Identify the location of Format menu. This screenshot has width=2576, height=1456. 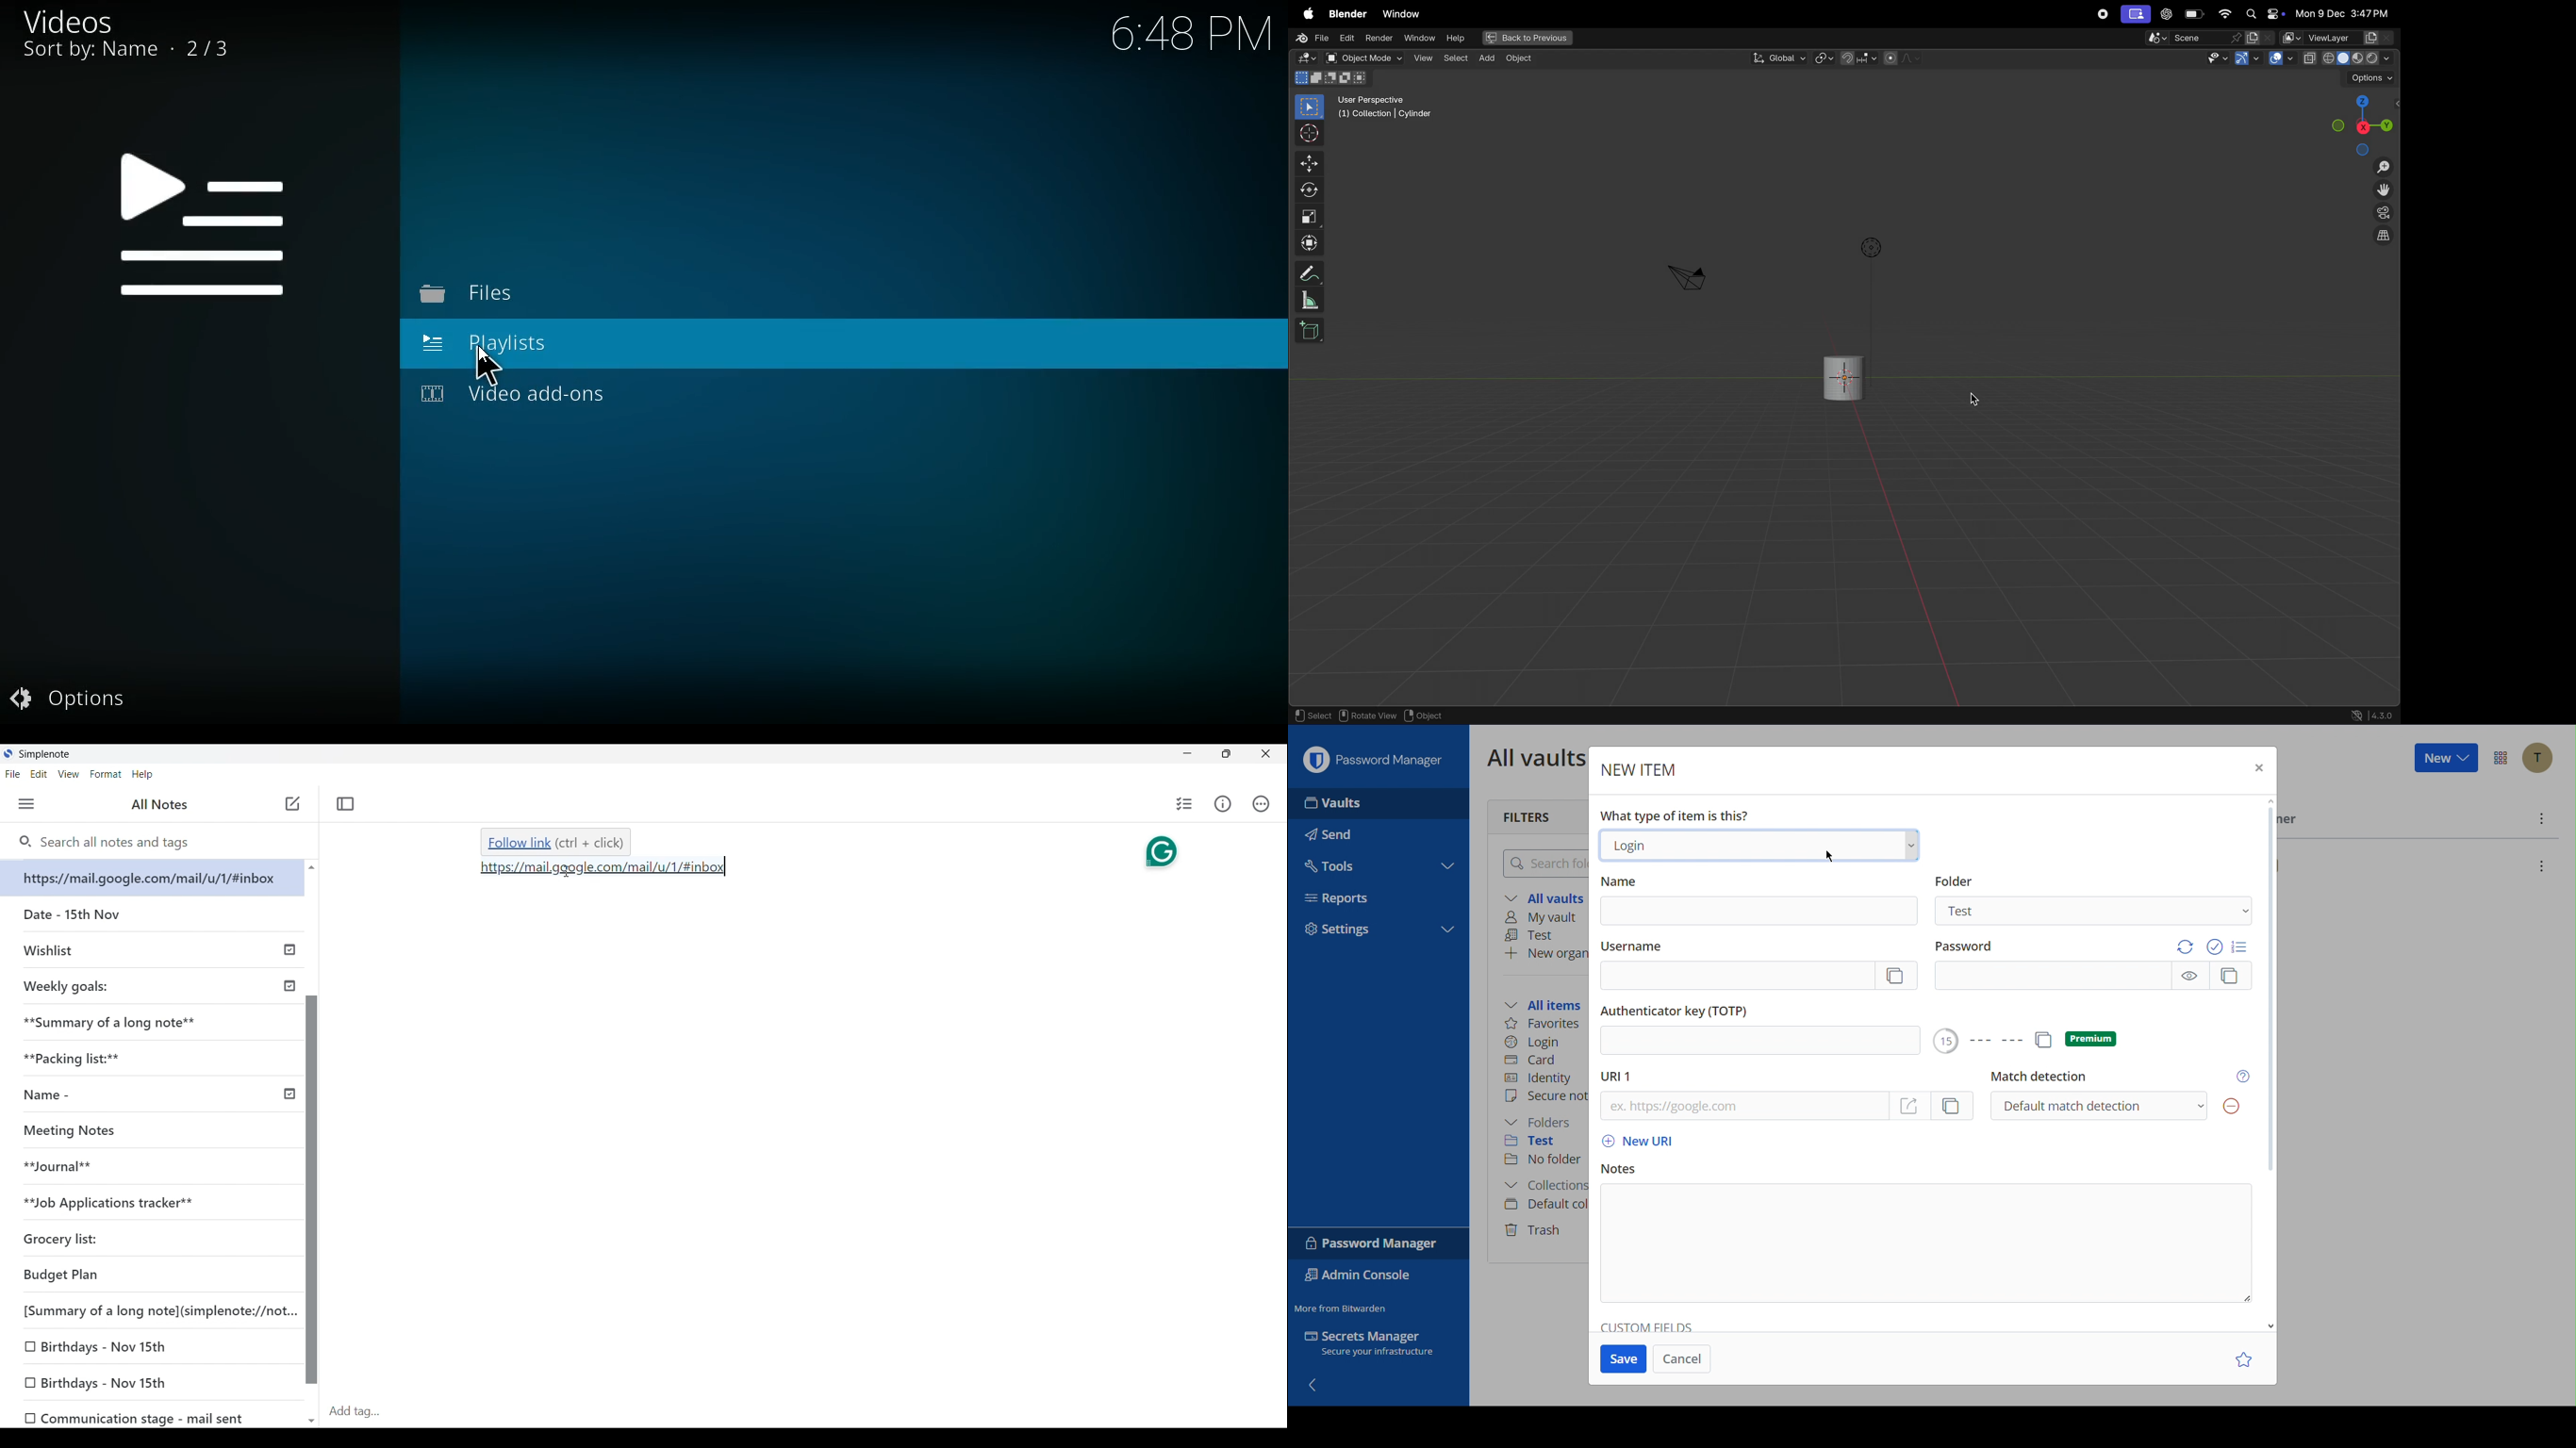
(105, 774).